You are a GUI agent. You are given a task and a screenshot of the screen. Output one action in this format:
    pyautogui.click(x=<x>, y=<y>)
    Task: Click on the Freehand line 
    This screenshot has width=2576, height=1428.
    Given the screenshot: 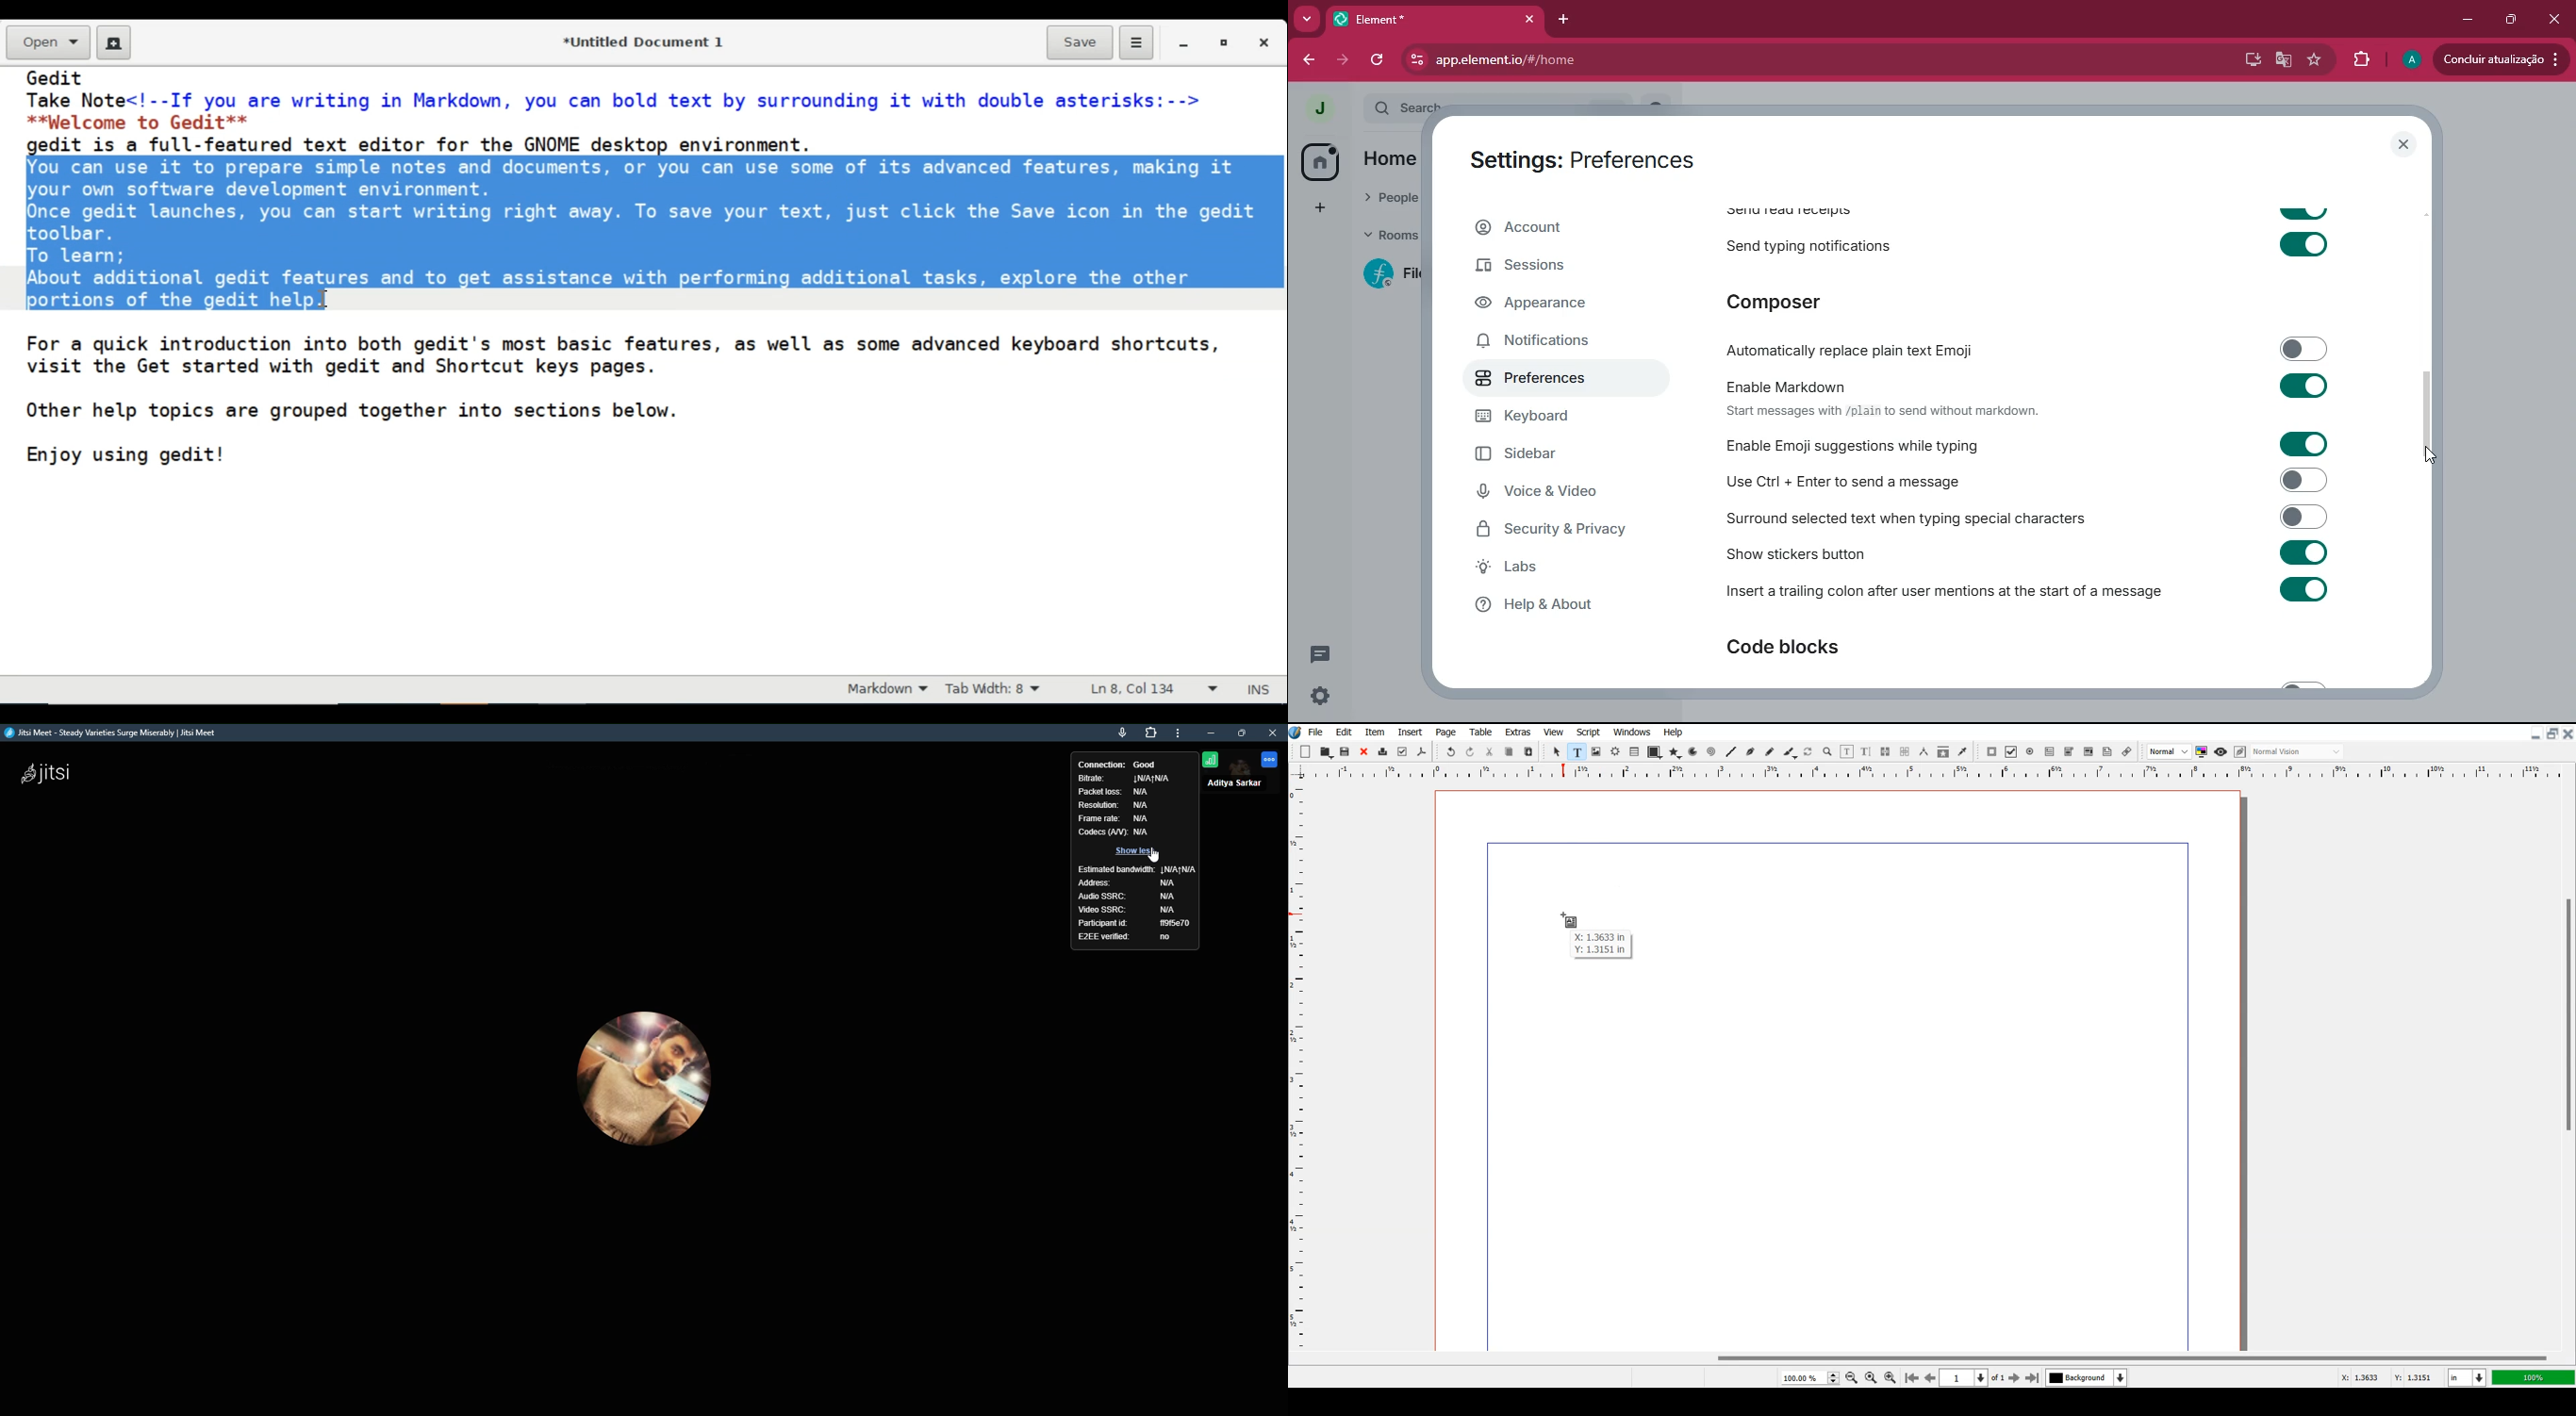 What is the action you would take?
    pyautogui.click(x=1770, y=752)
    